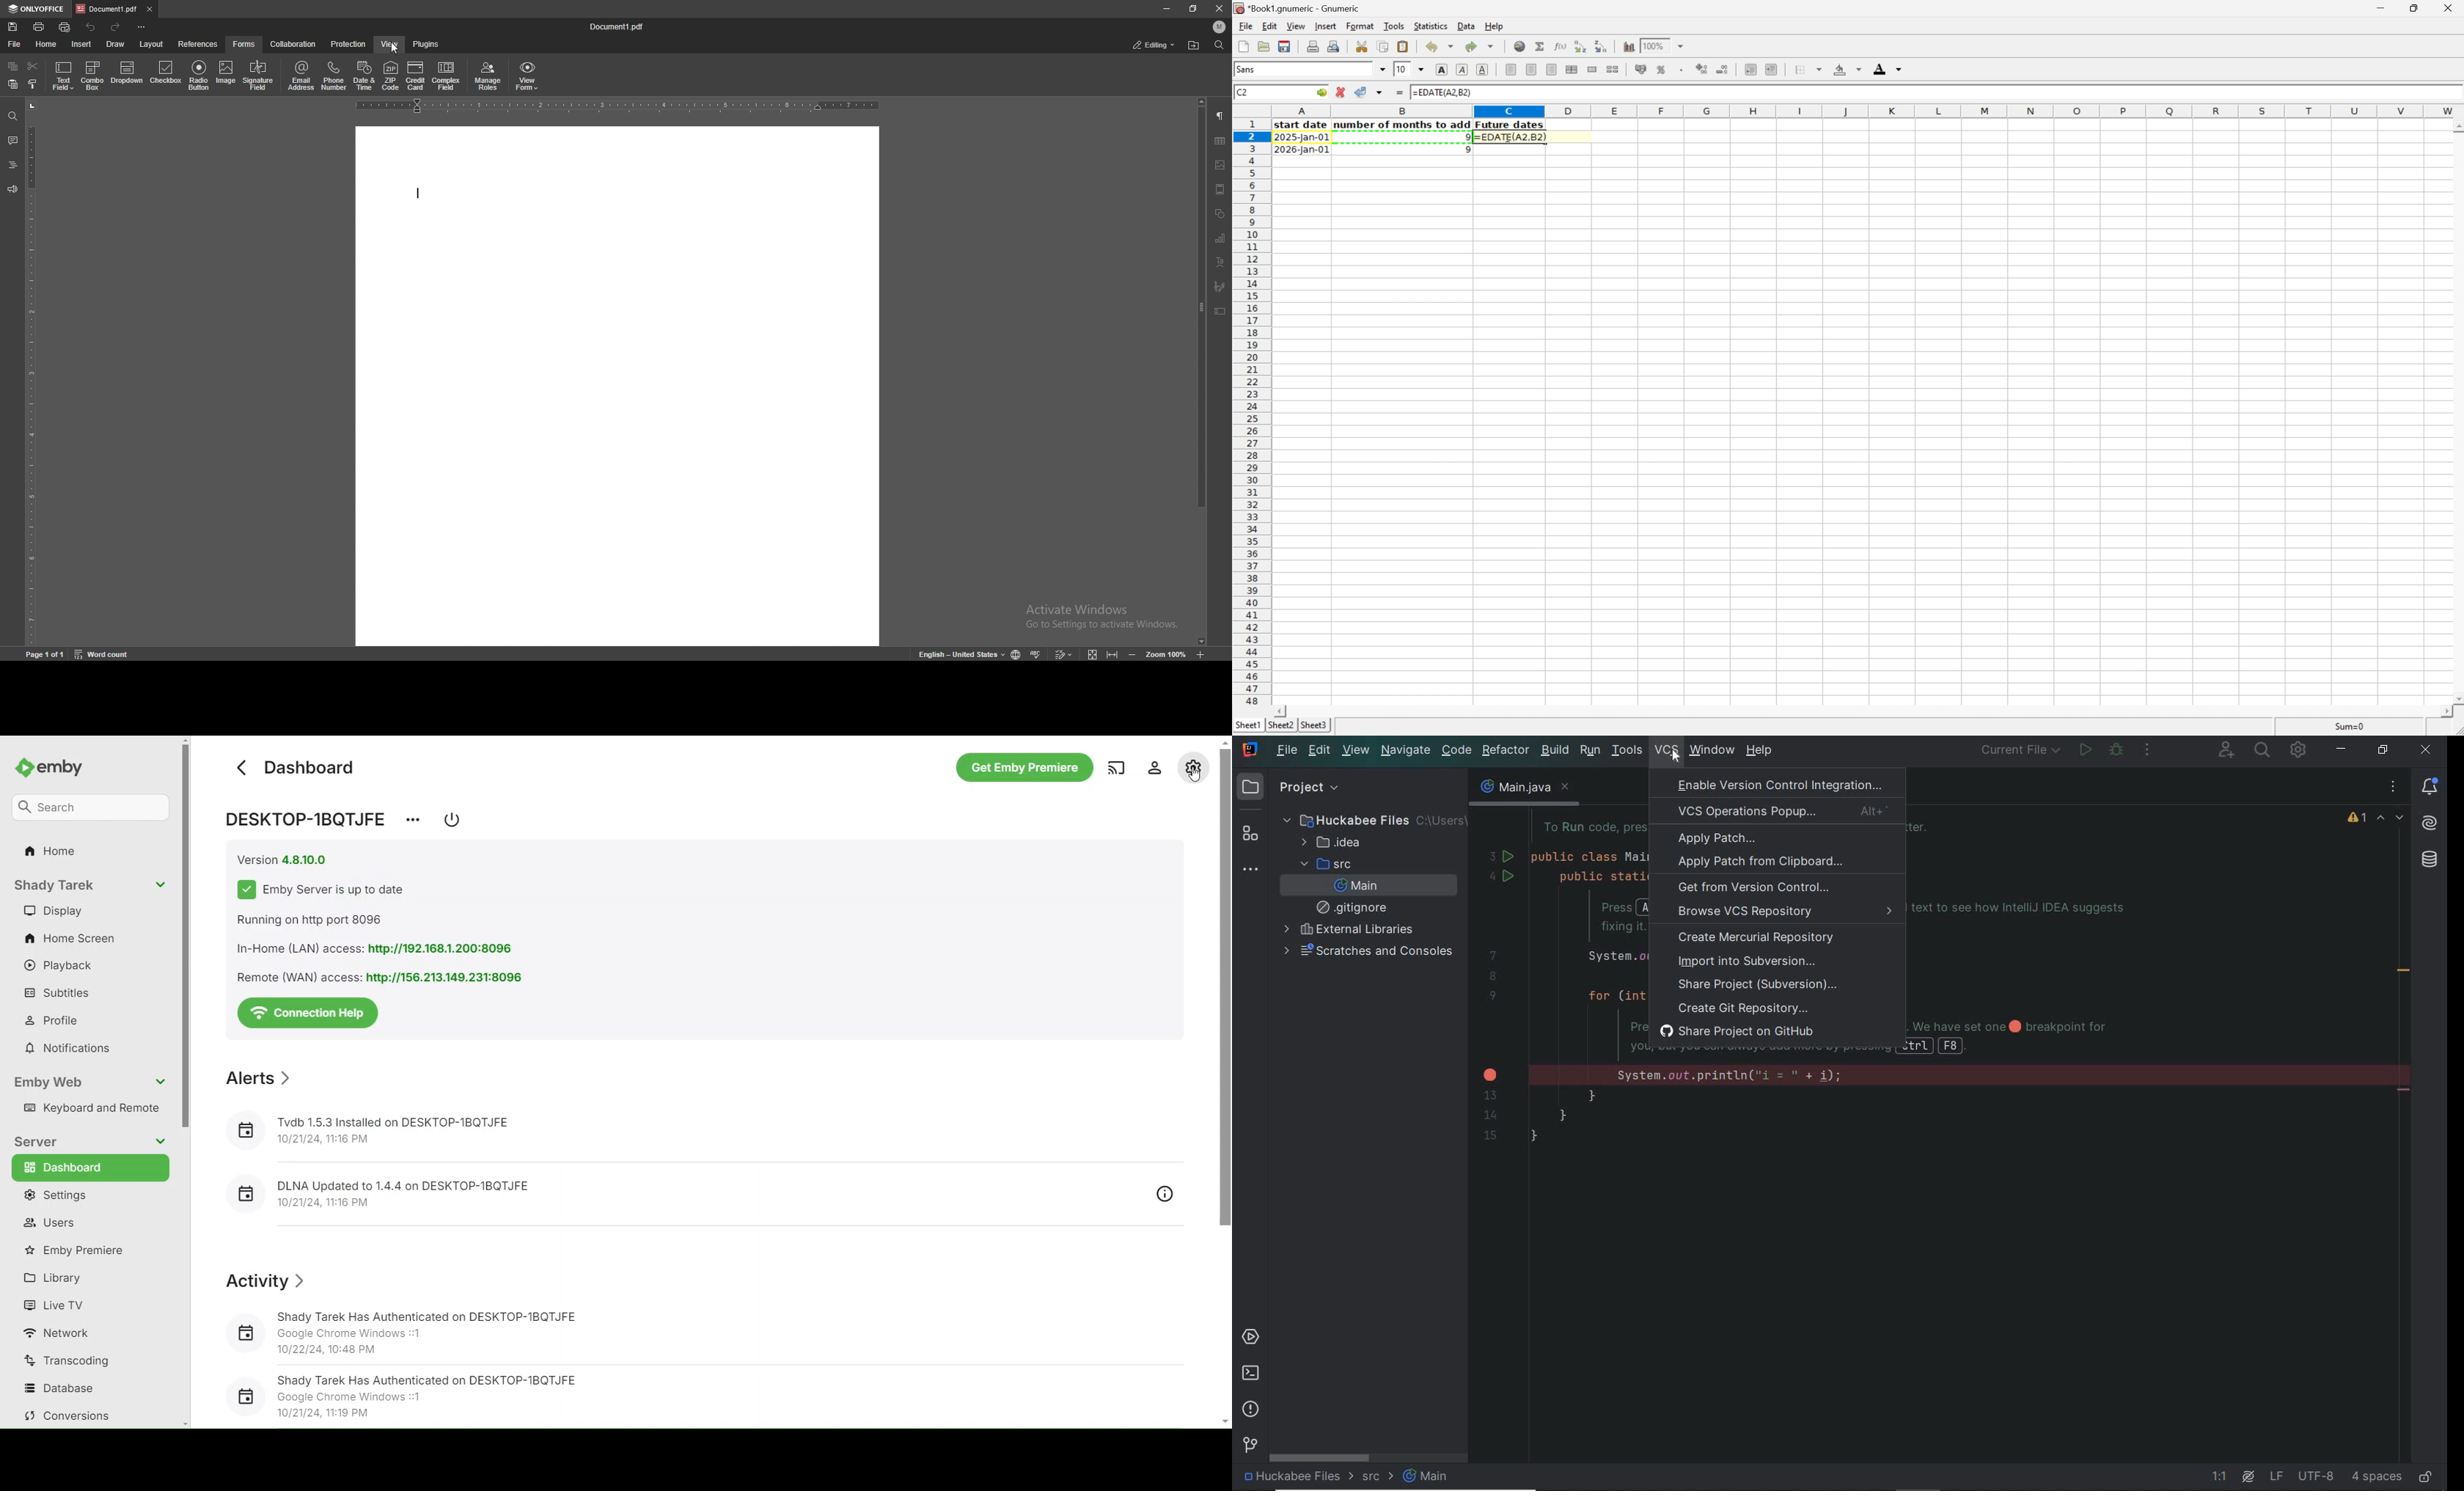  Describe the element at coordinates (61, 964) in the screenshot. I see ` Playback` at that location.